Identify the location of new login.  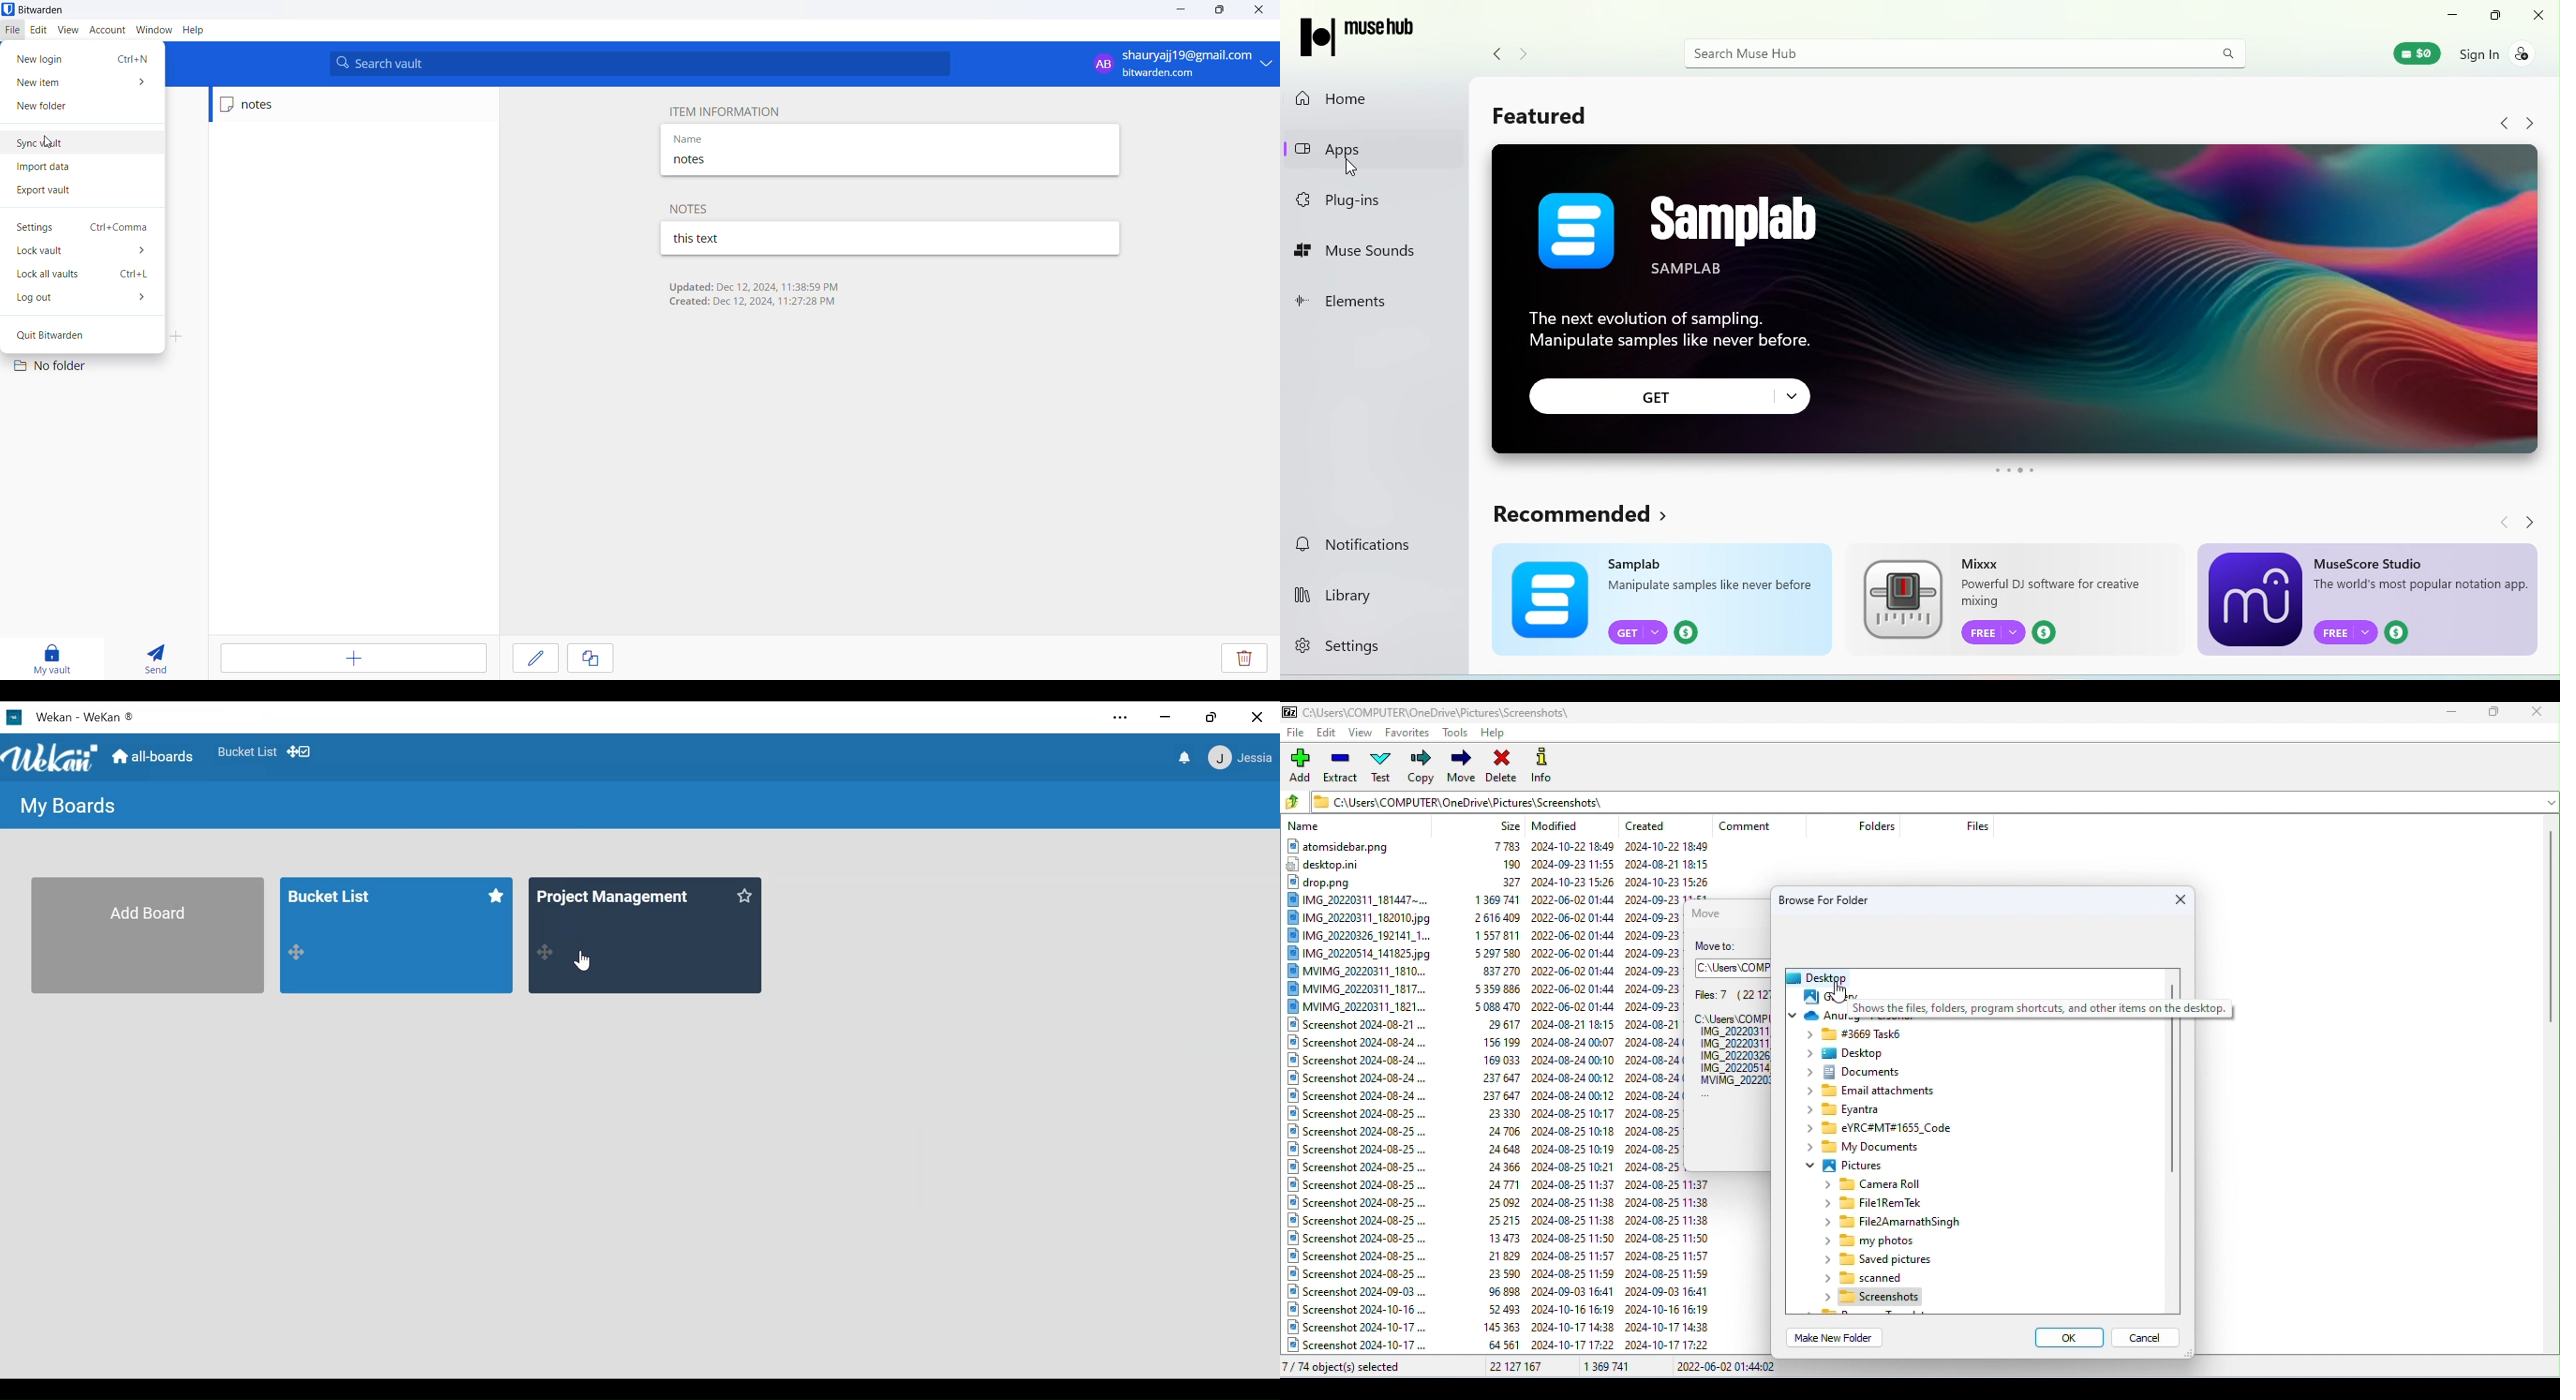
(82, 58).